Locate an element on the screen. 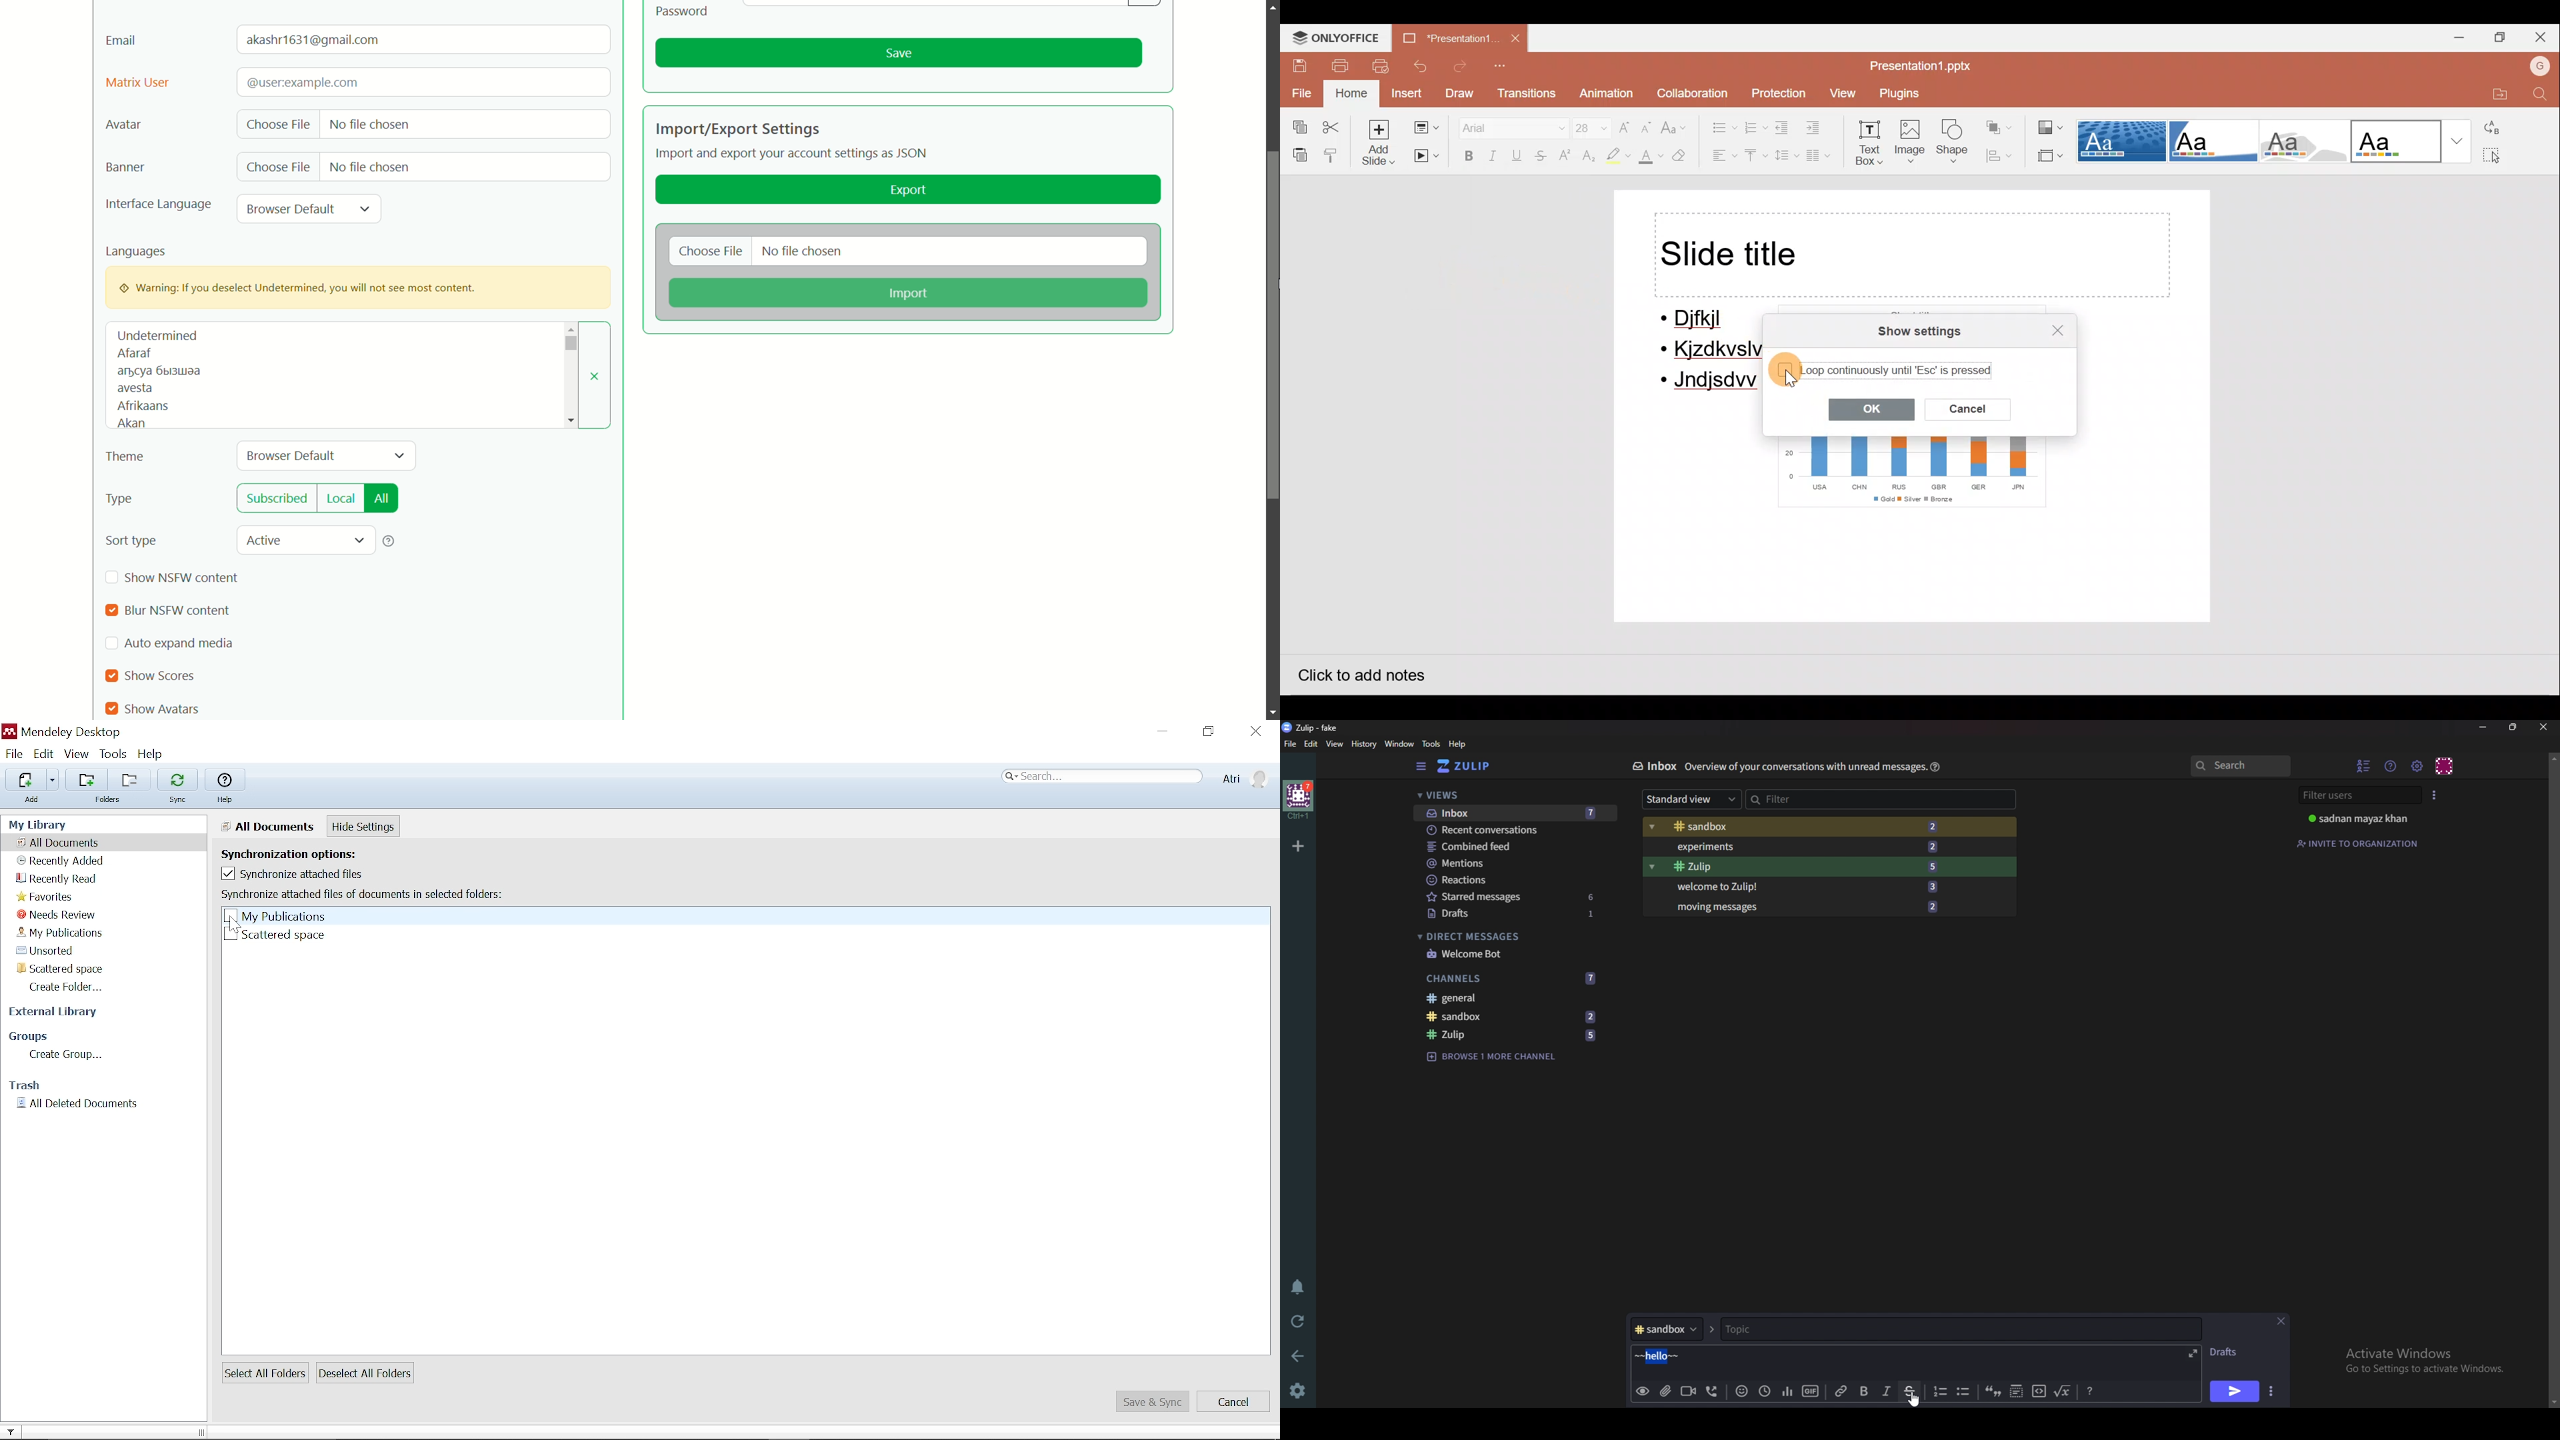 This screenshot has width=2576, height=1456. Italic is located at coordinates (1885, 1392).